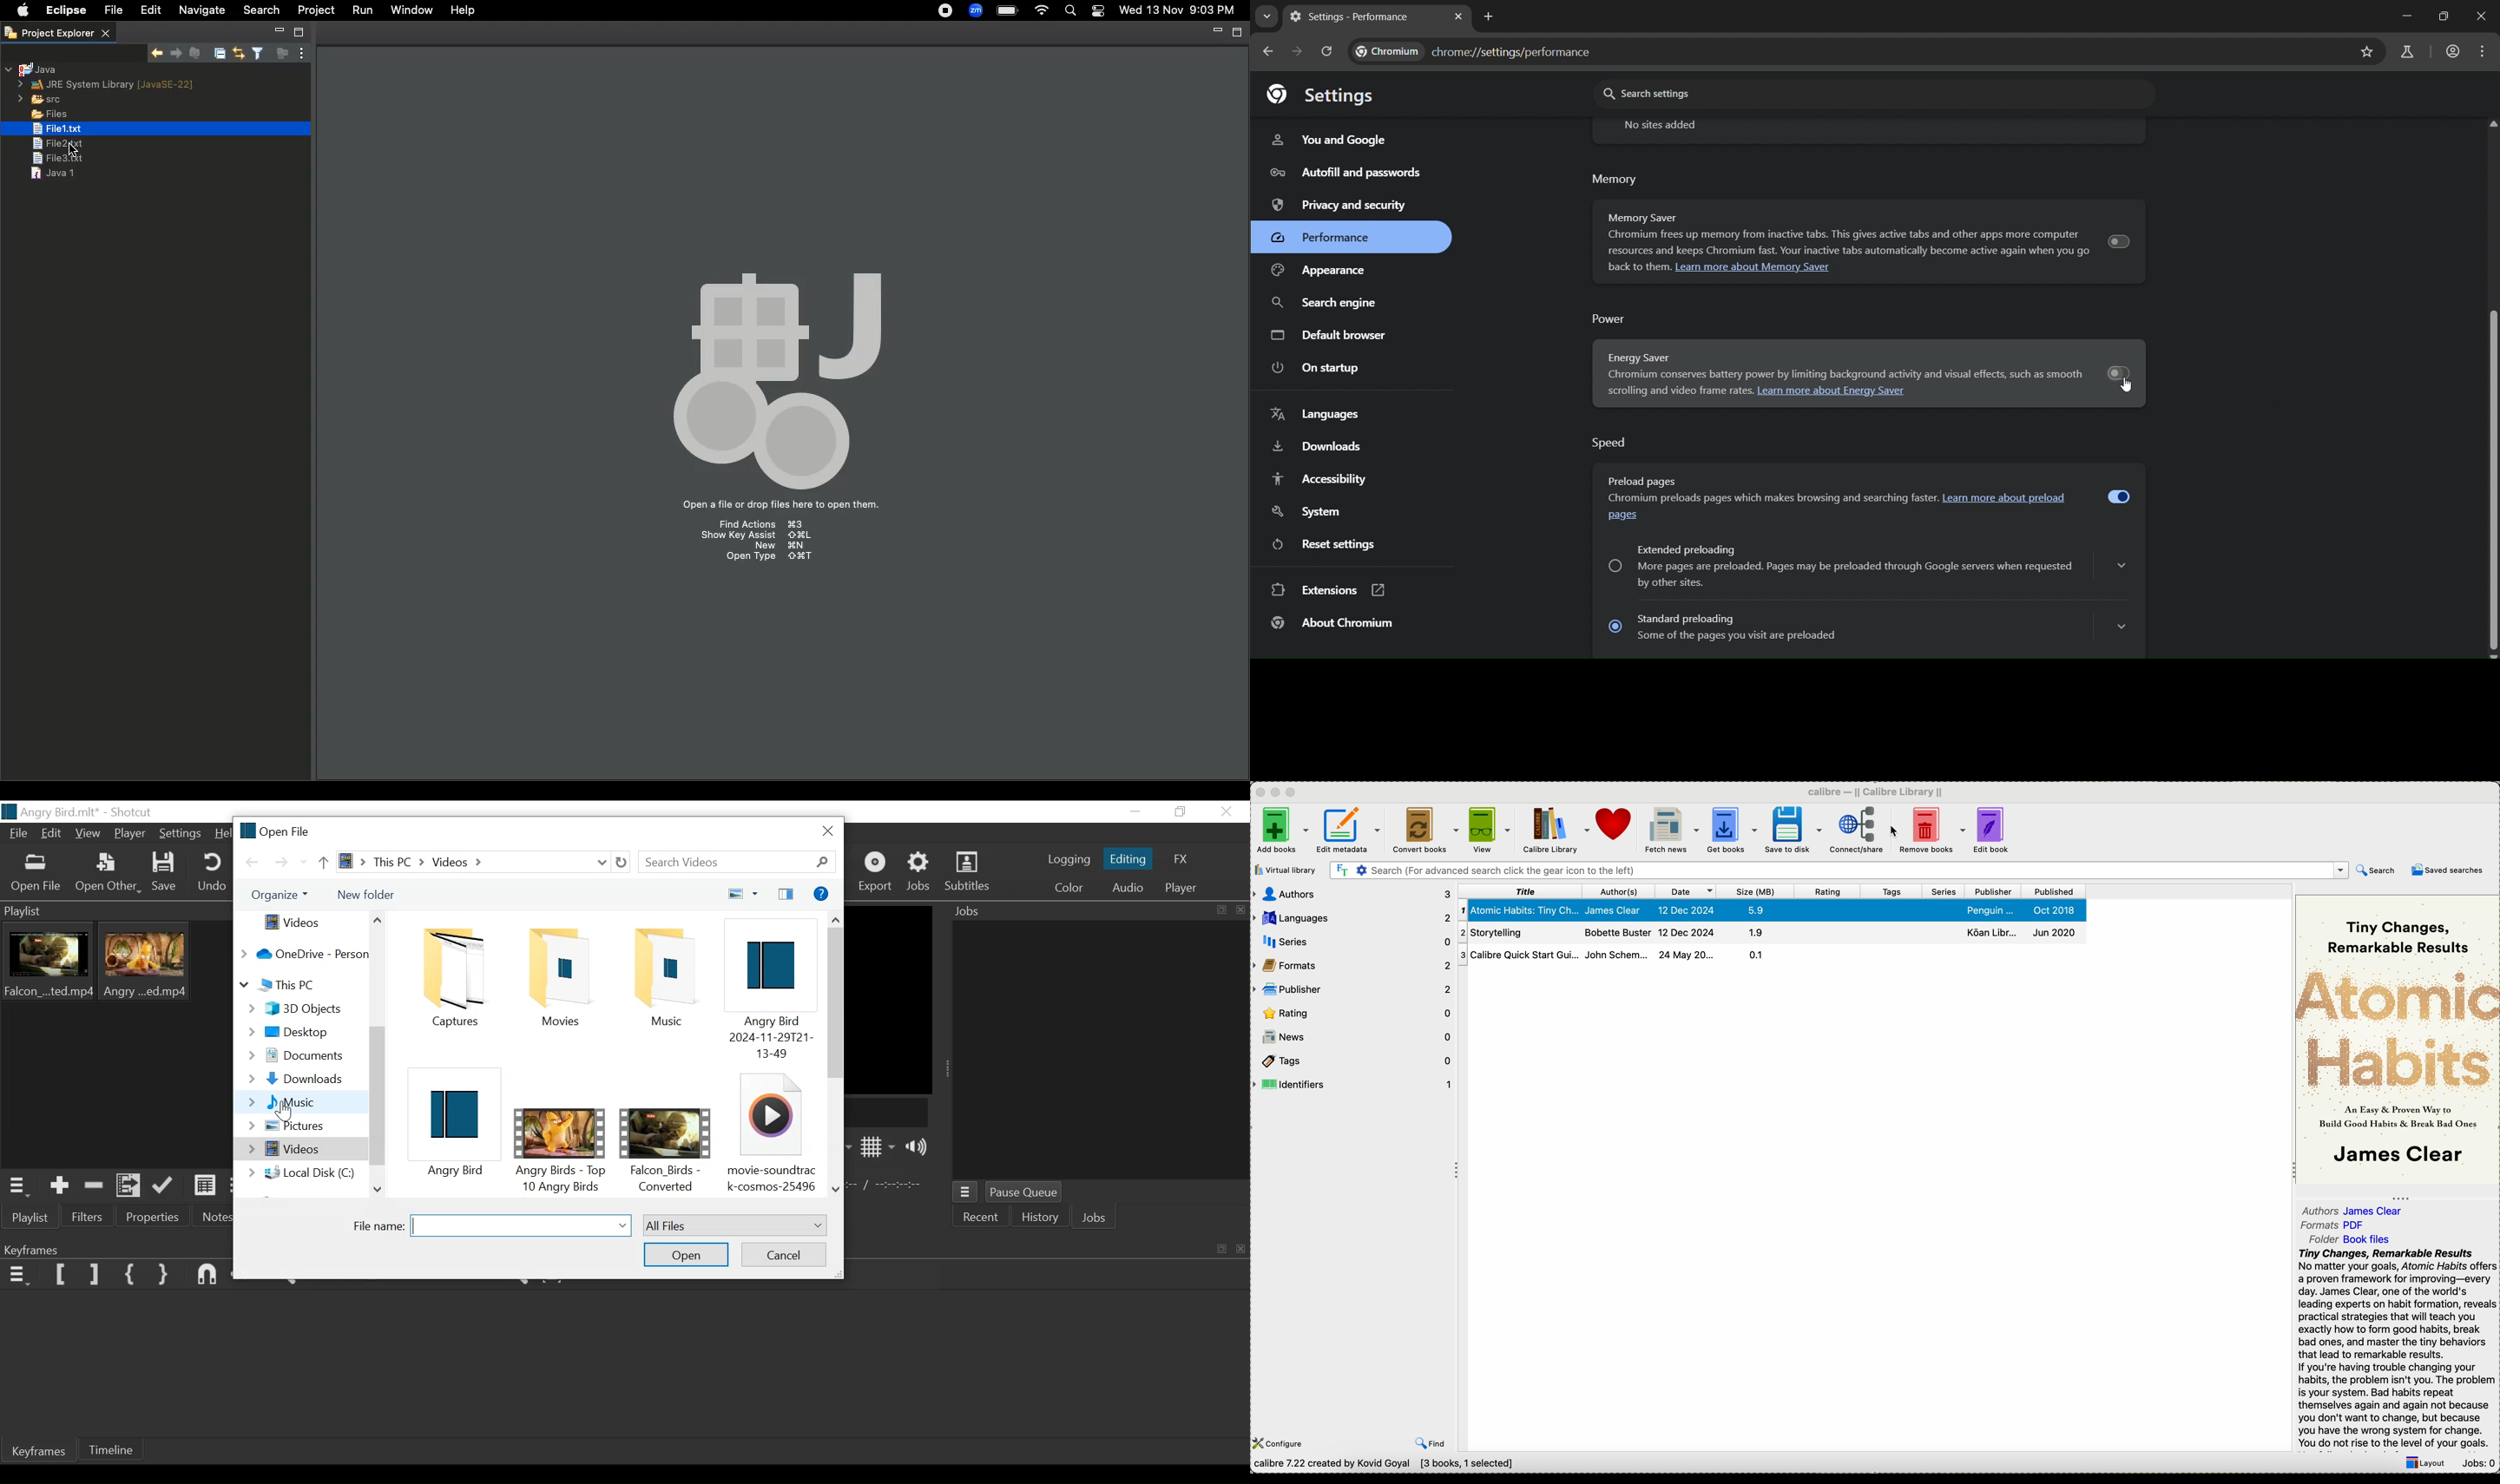 This screenshot has height=1484, width=2520. I want to click on you and google, so click(1329, 142).